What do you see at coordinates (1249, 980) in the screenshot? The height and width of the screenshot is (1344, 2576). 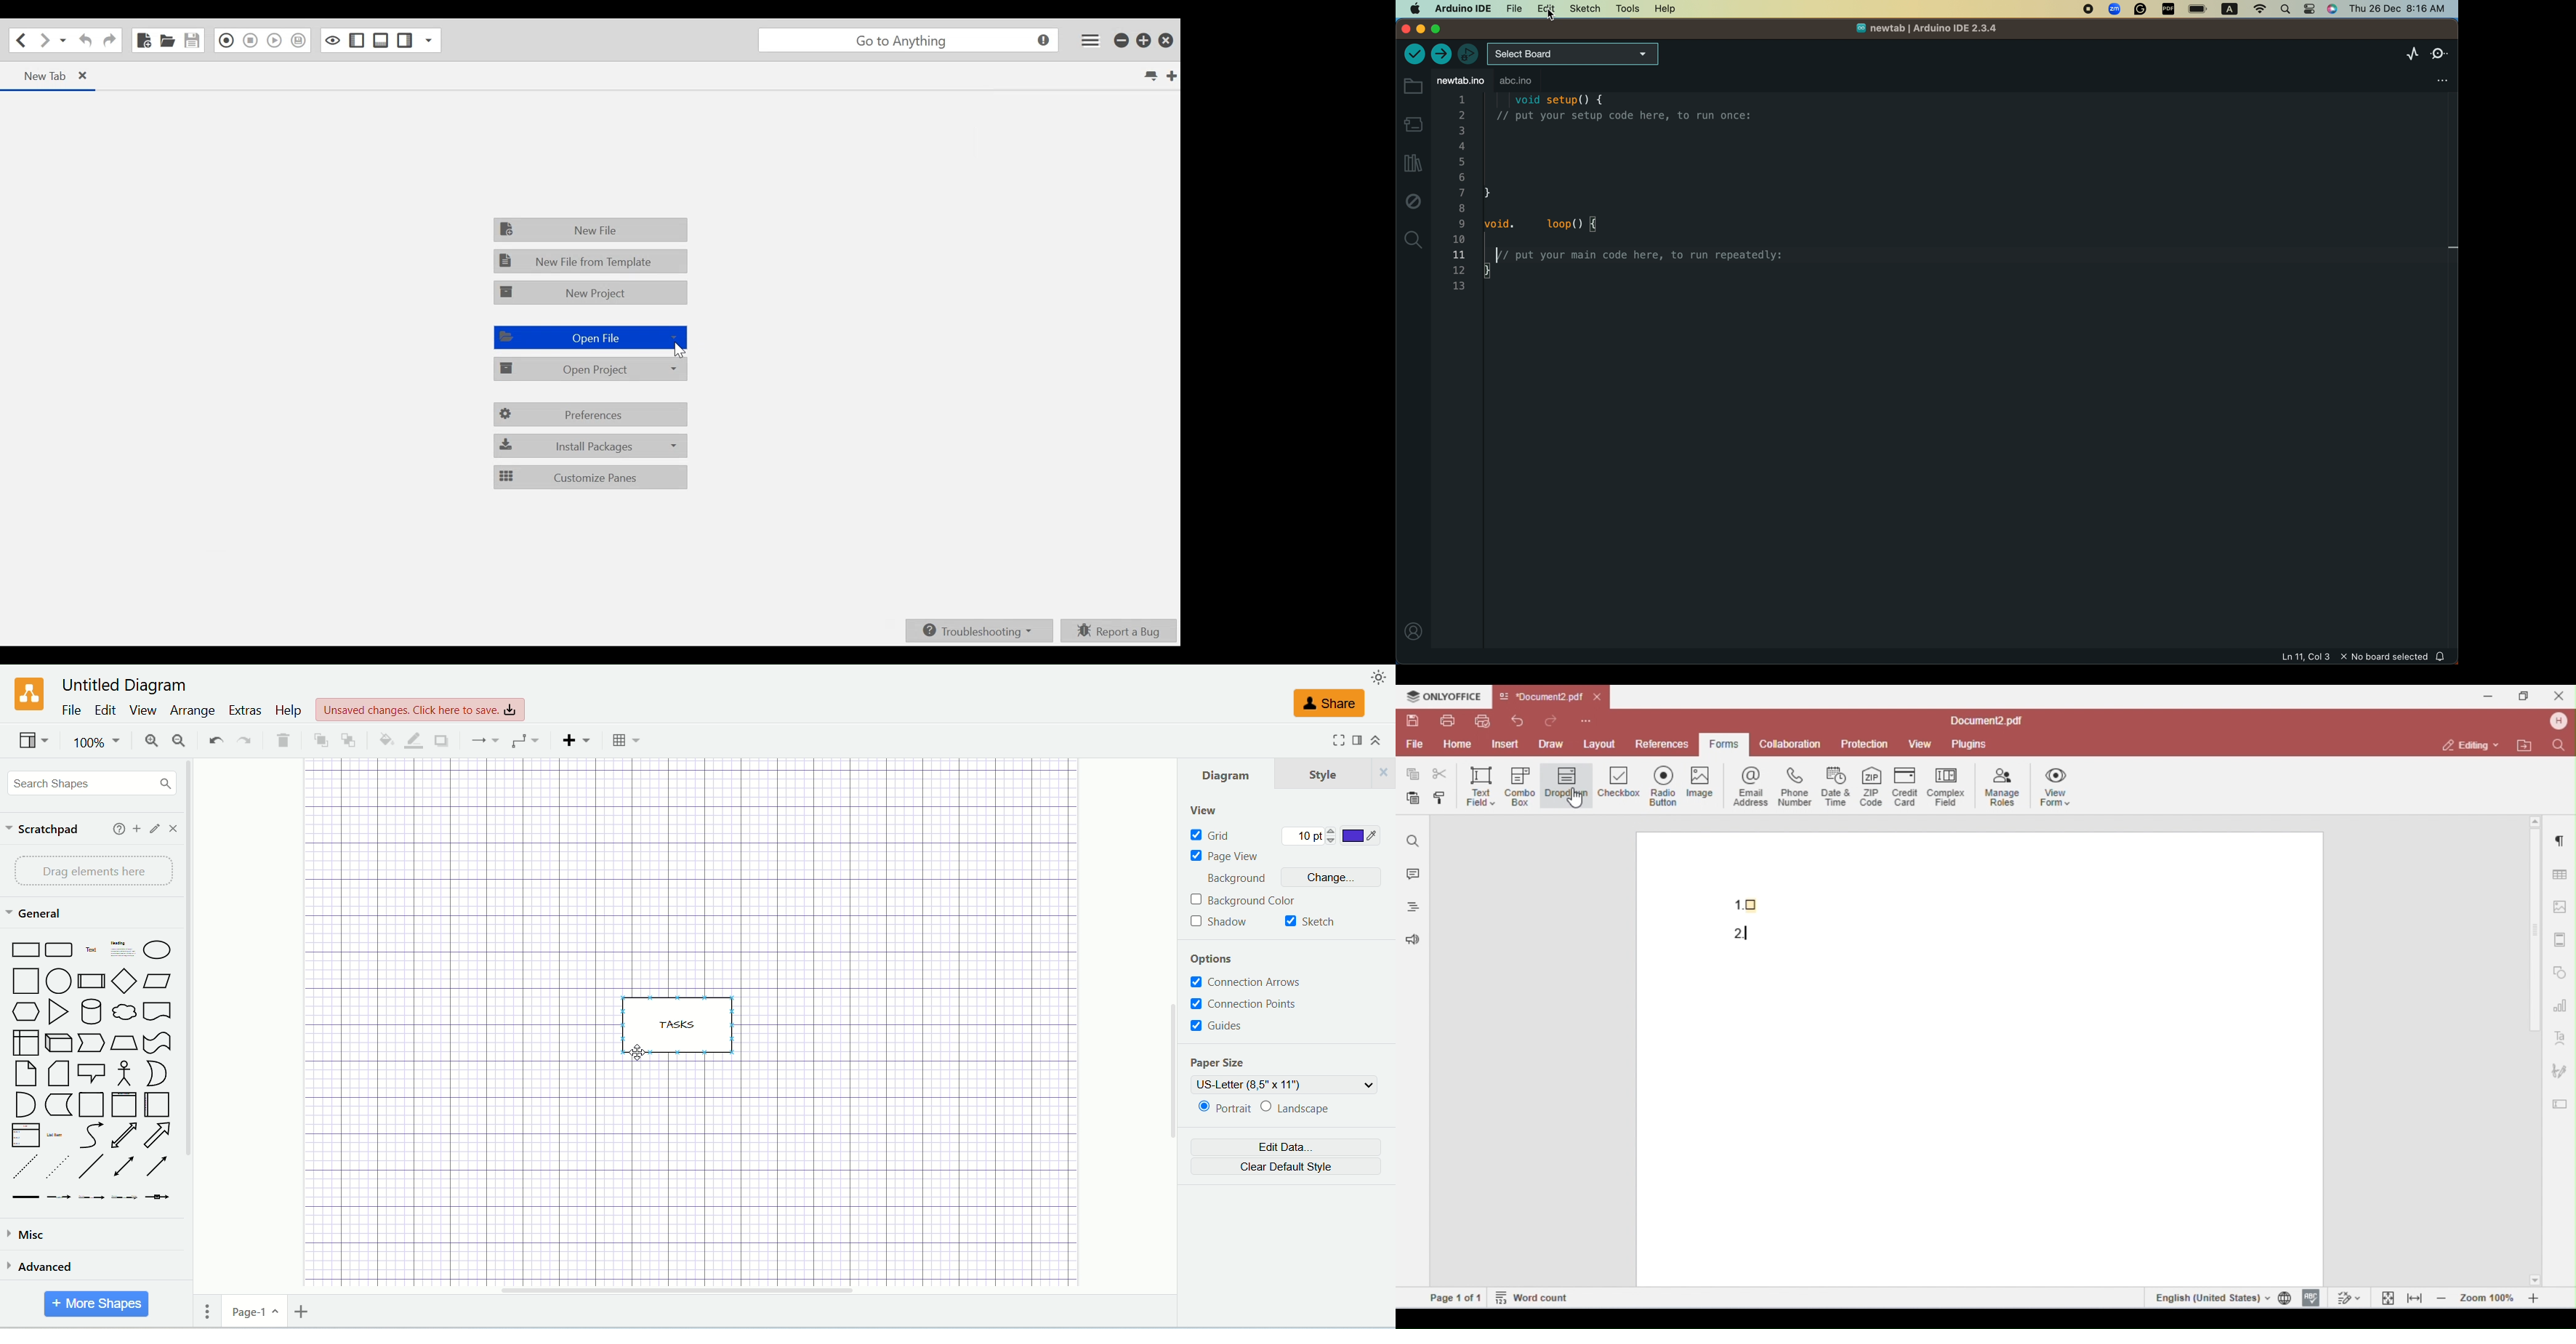 I see `connection arrow` at bounding box center [1249, 980].